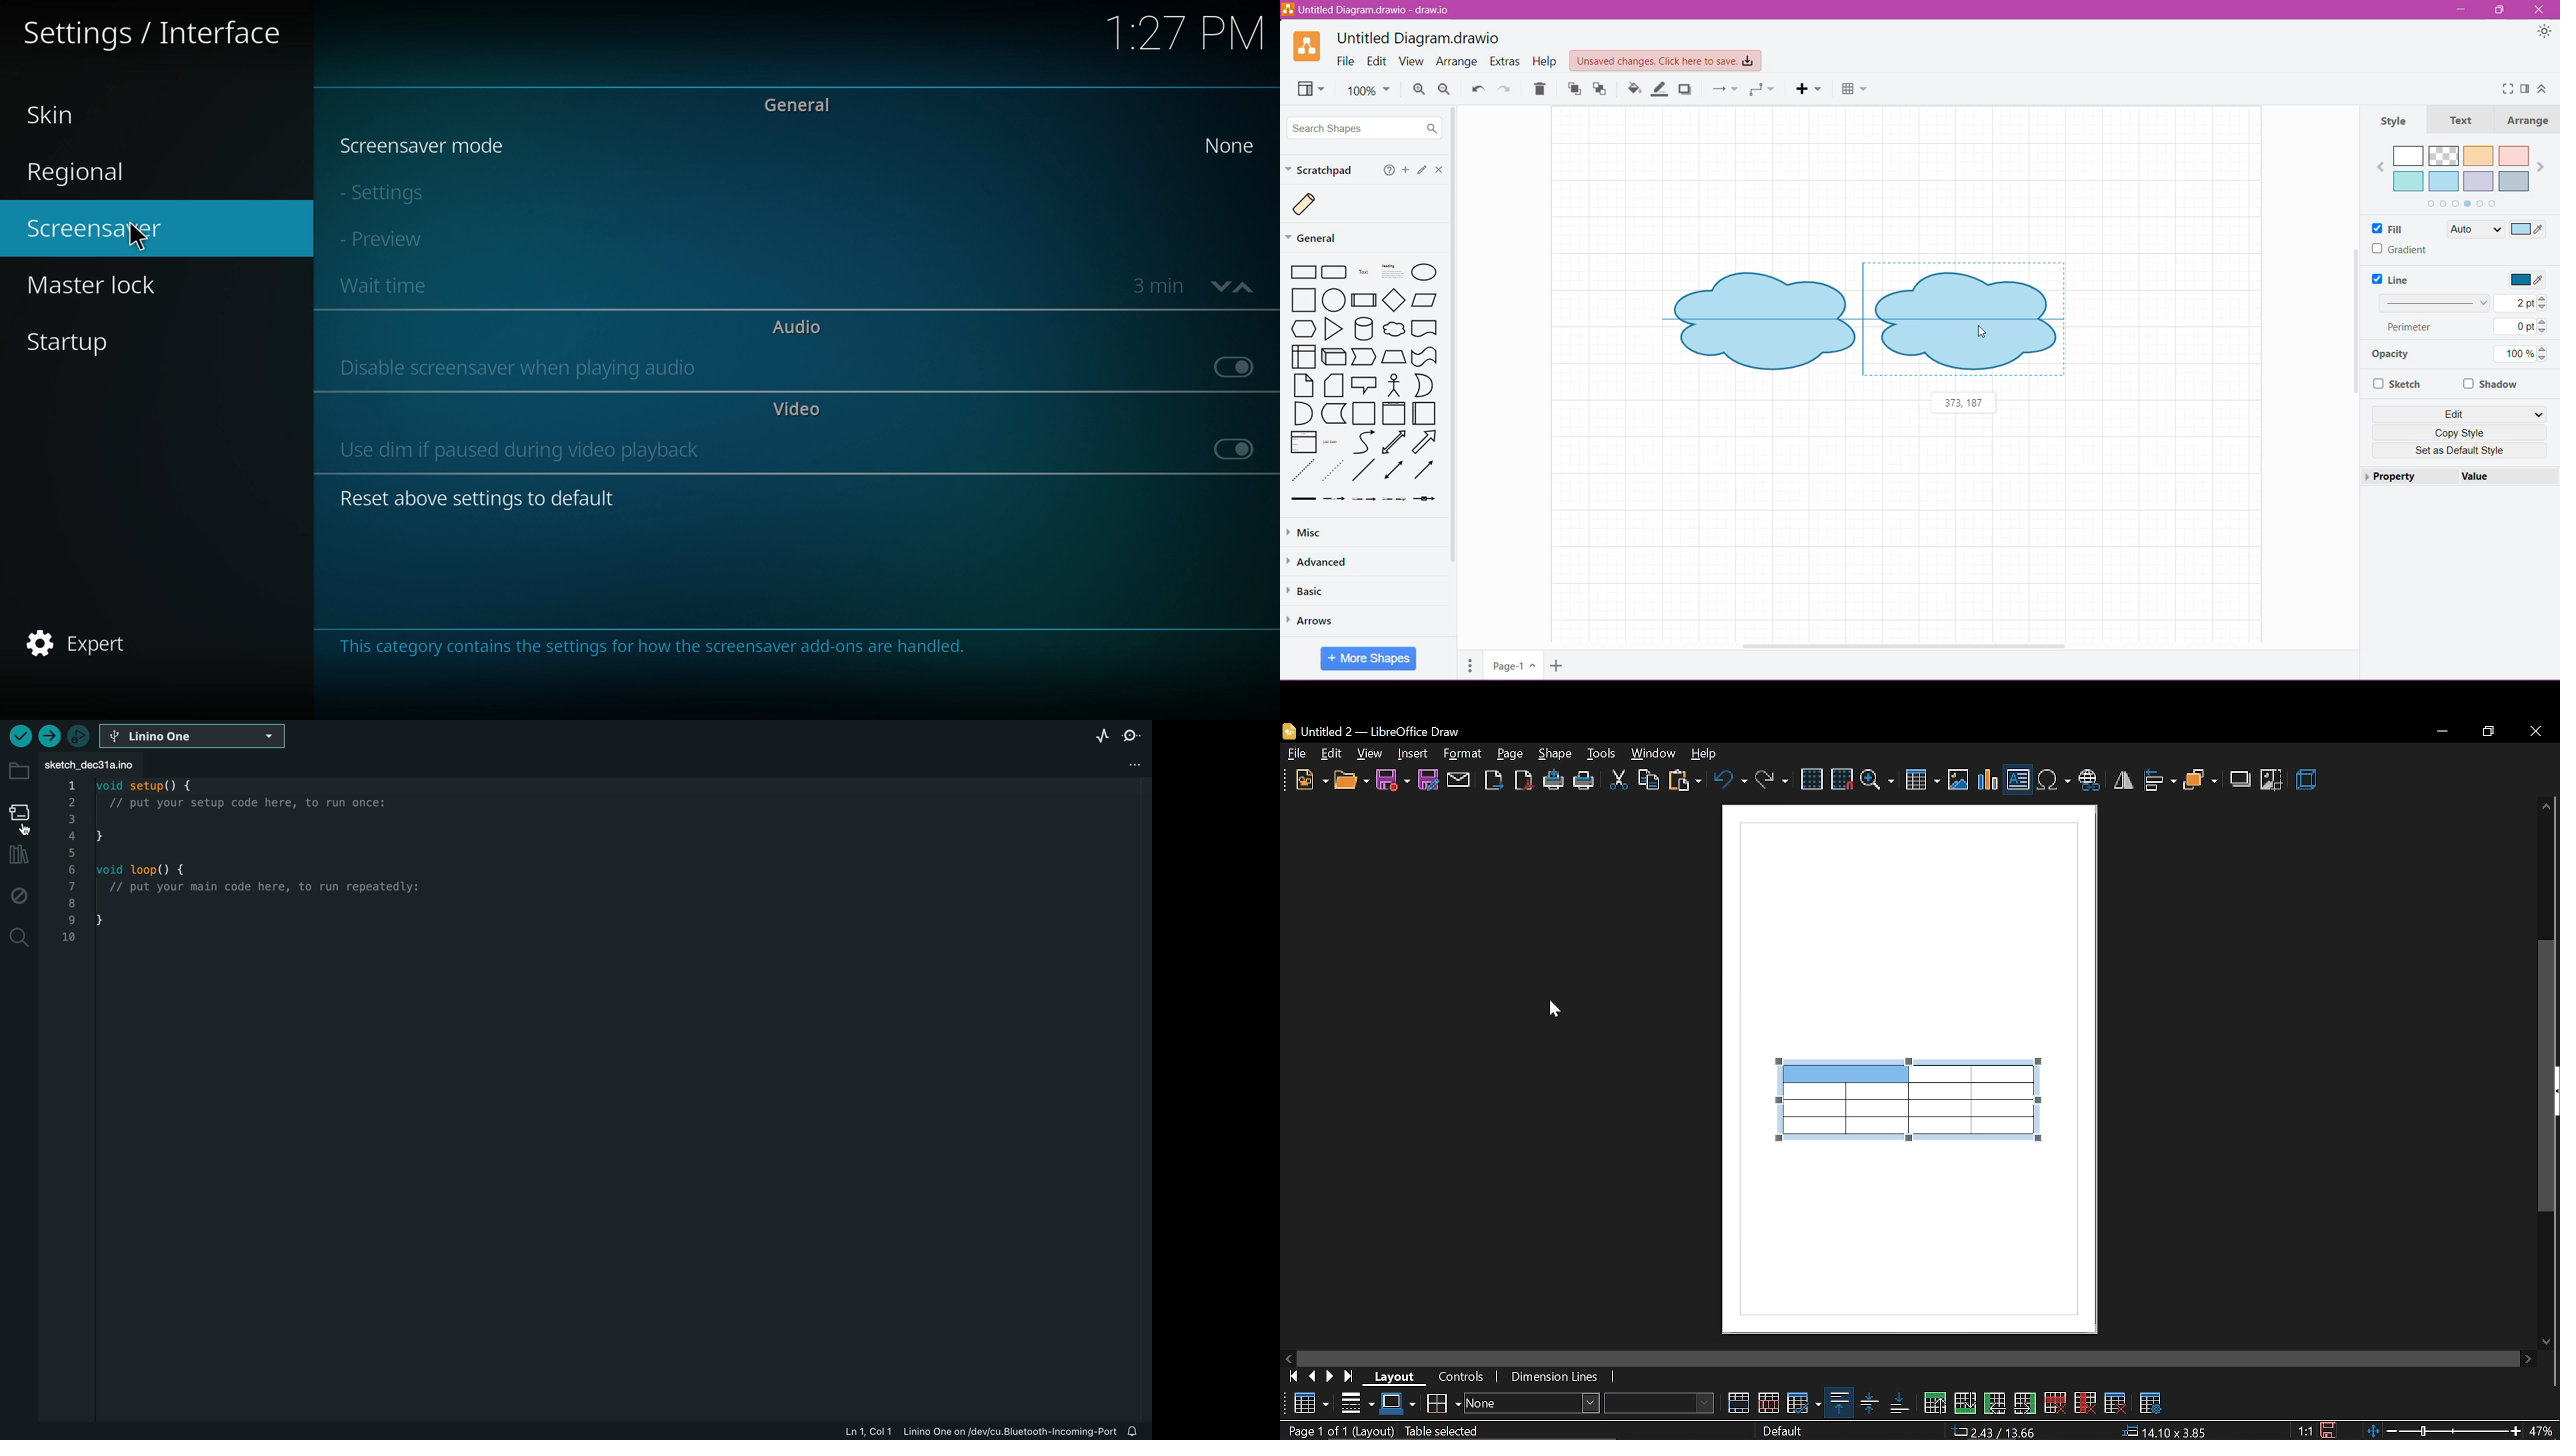  Describe the element at coordinates (1902, 646) in the screenshot. I see `Horizontal Scroll Bar` at that location.